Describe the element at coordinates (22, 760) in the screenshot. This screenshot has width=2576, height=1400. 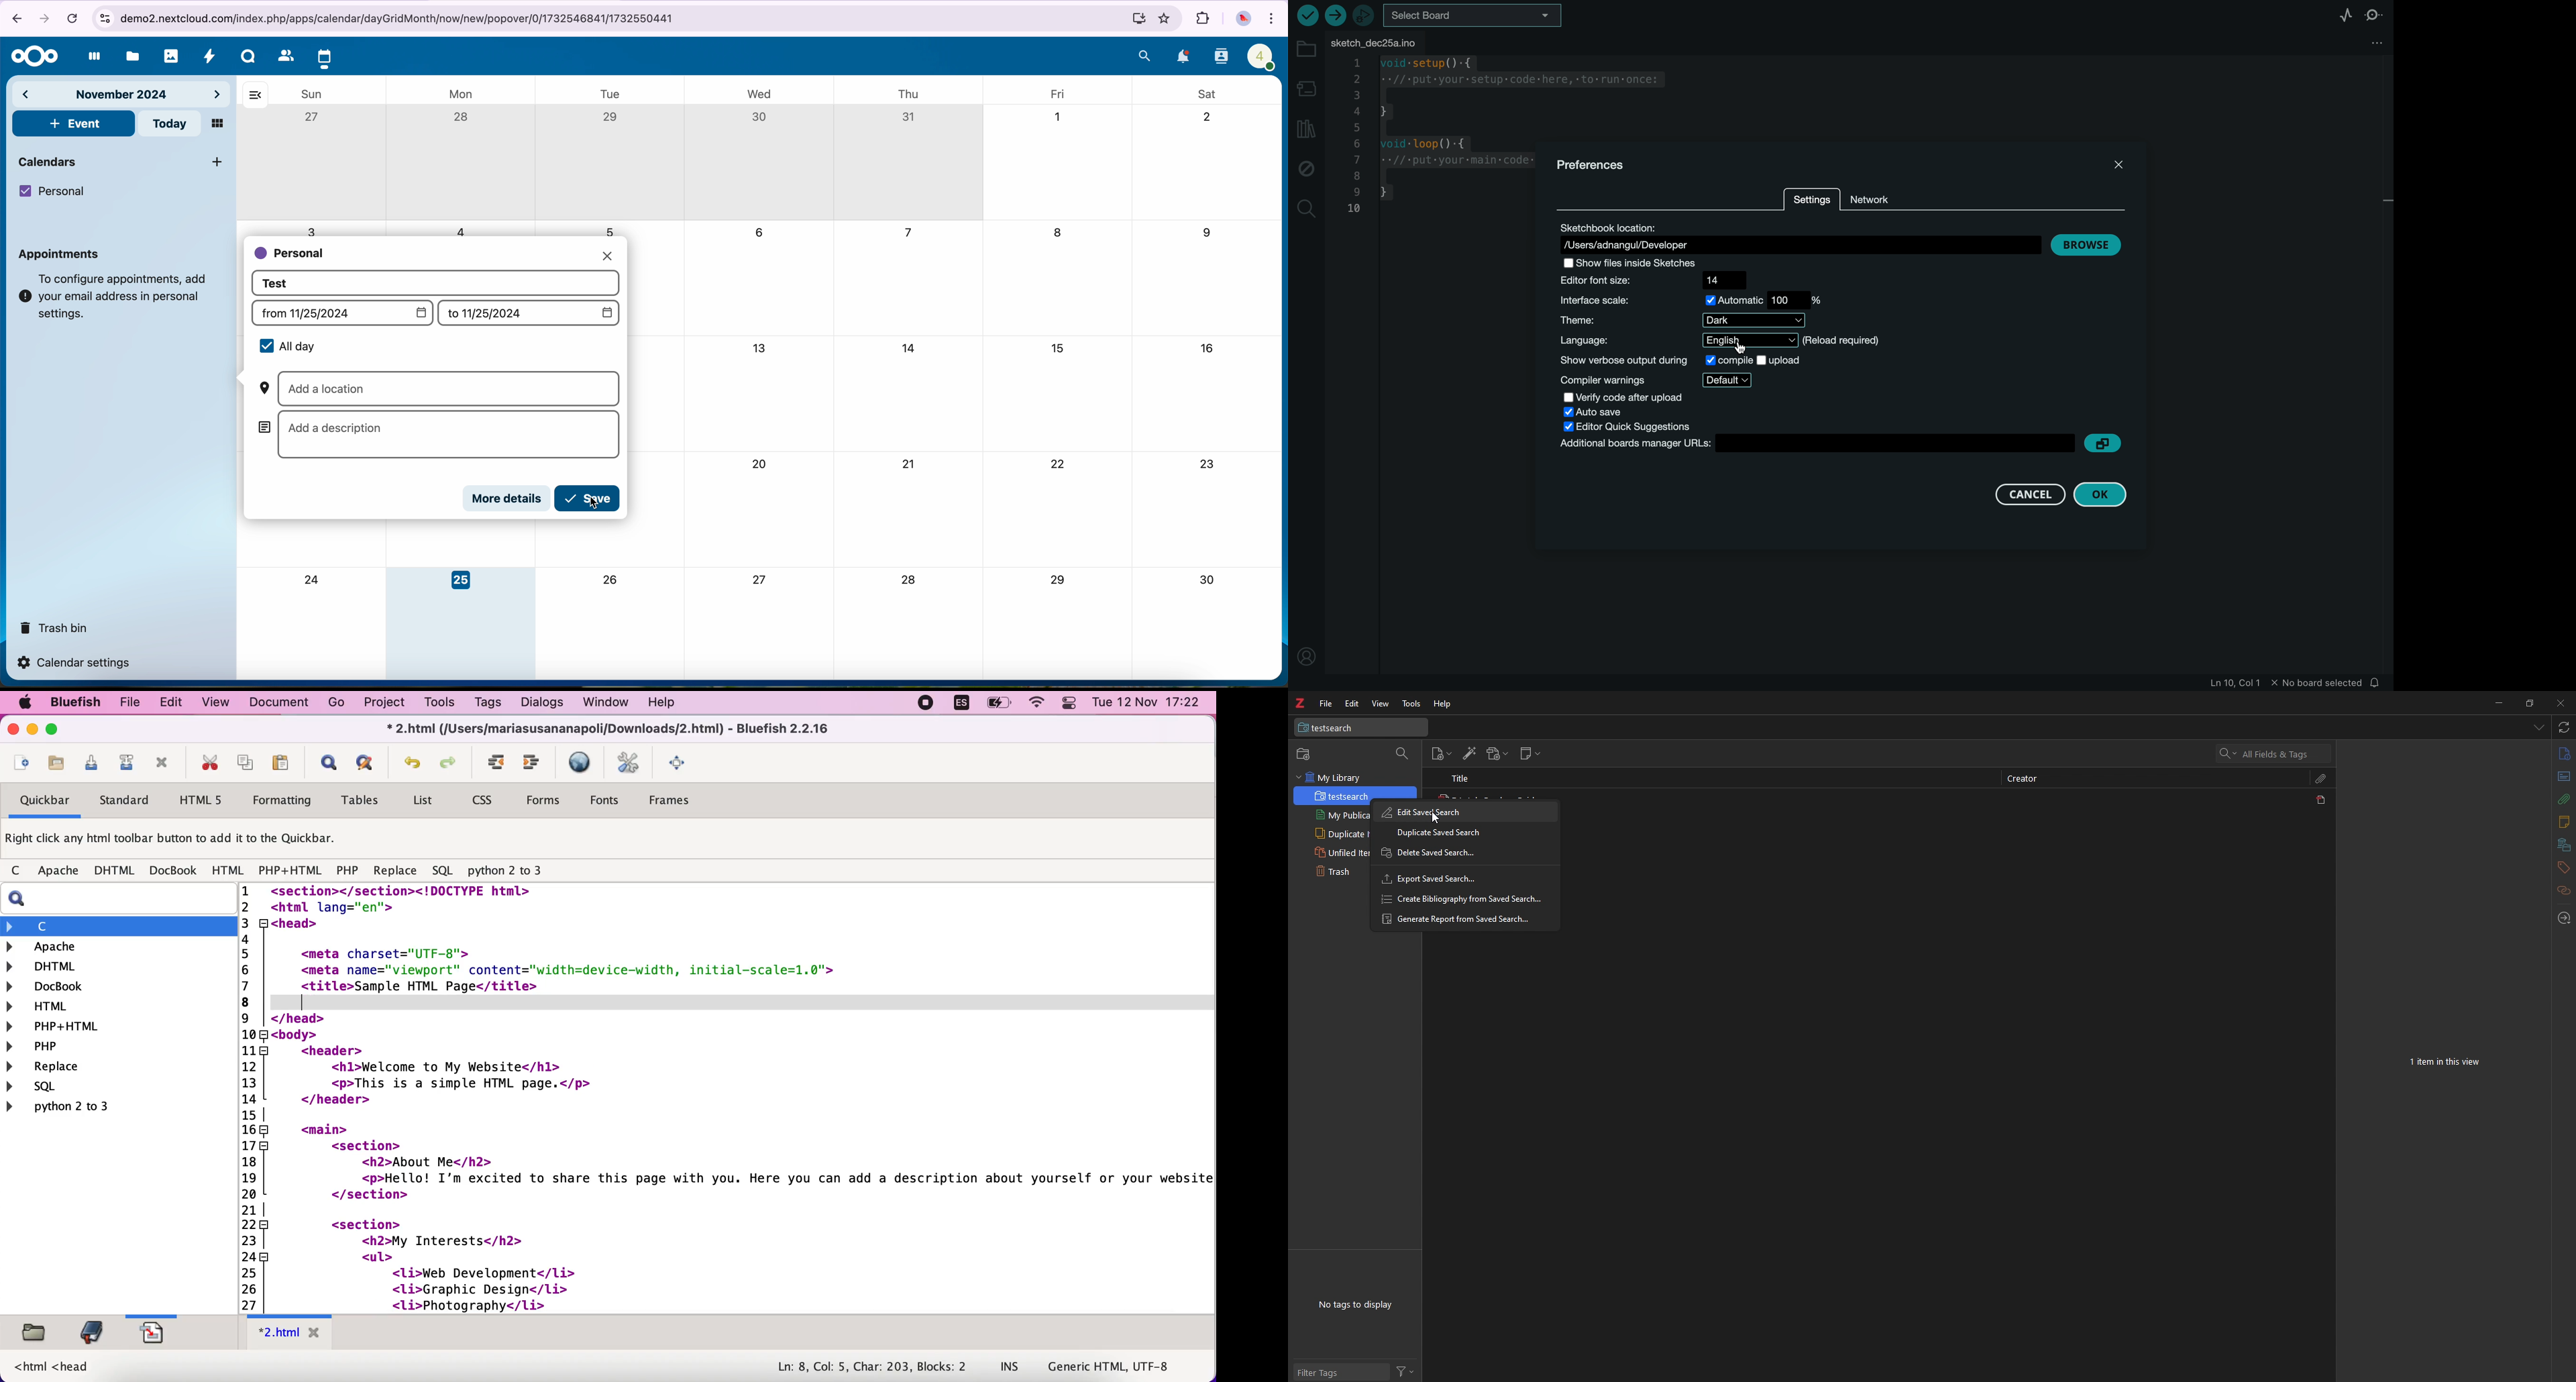
I see `new file` at that location.